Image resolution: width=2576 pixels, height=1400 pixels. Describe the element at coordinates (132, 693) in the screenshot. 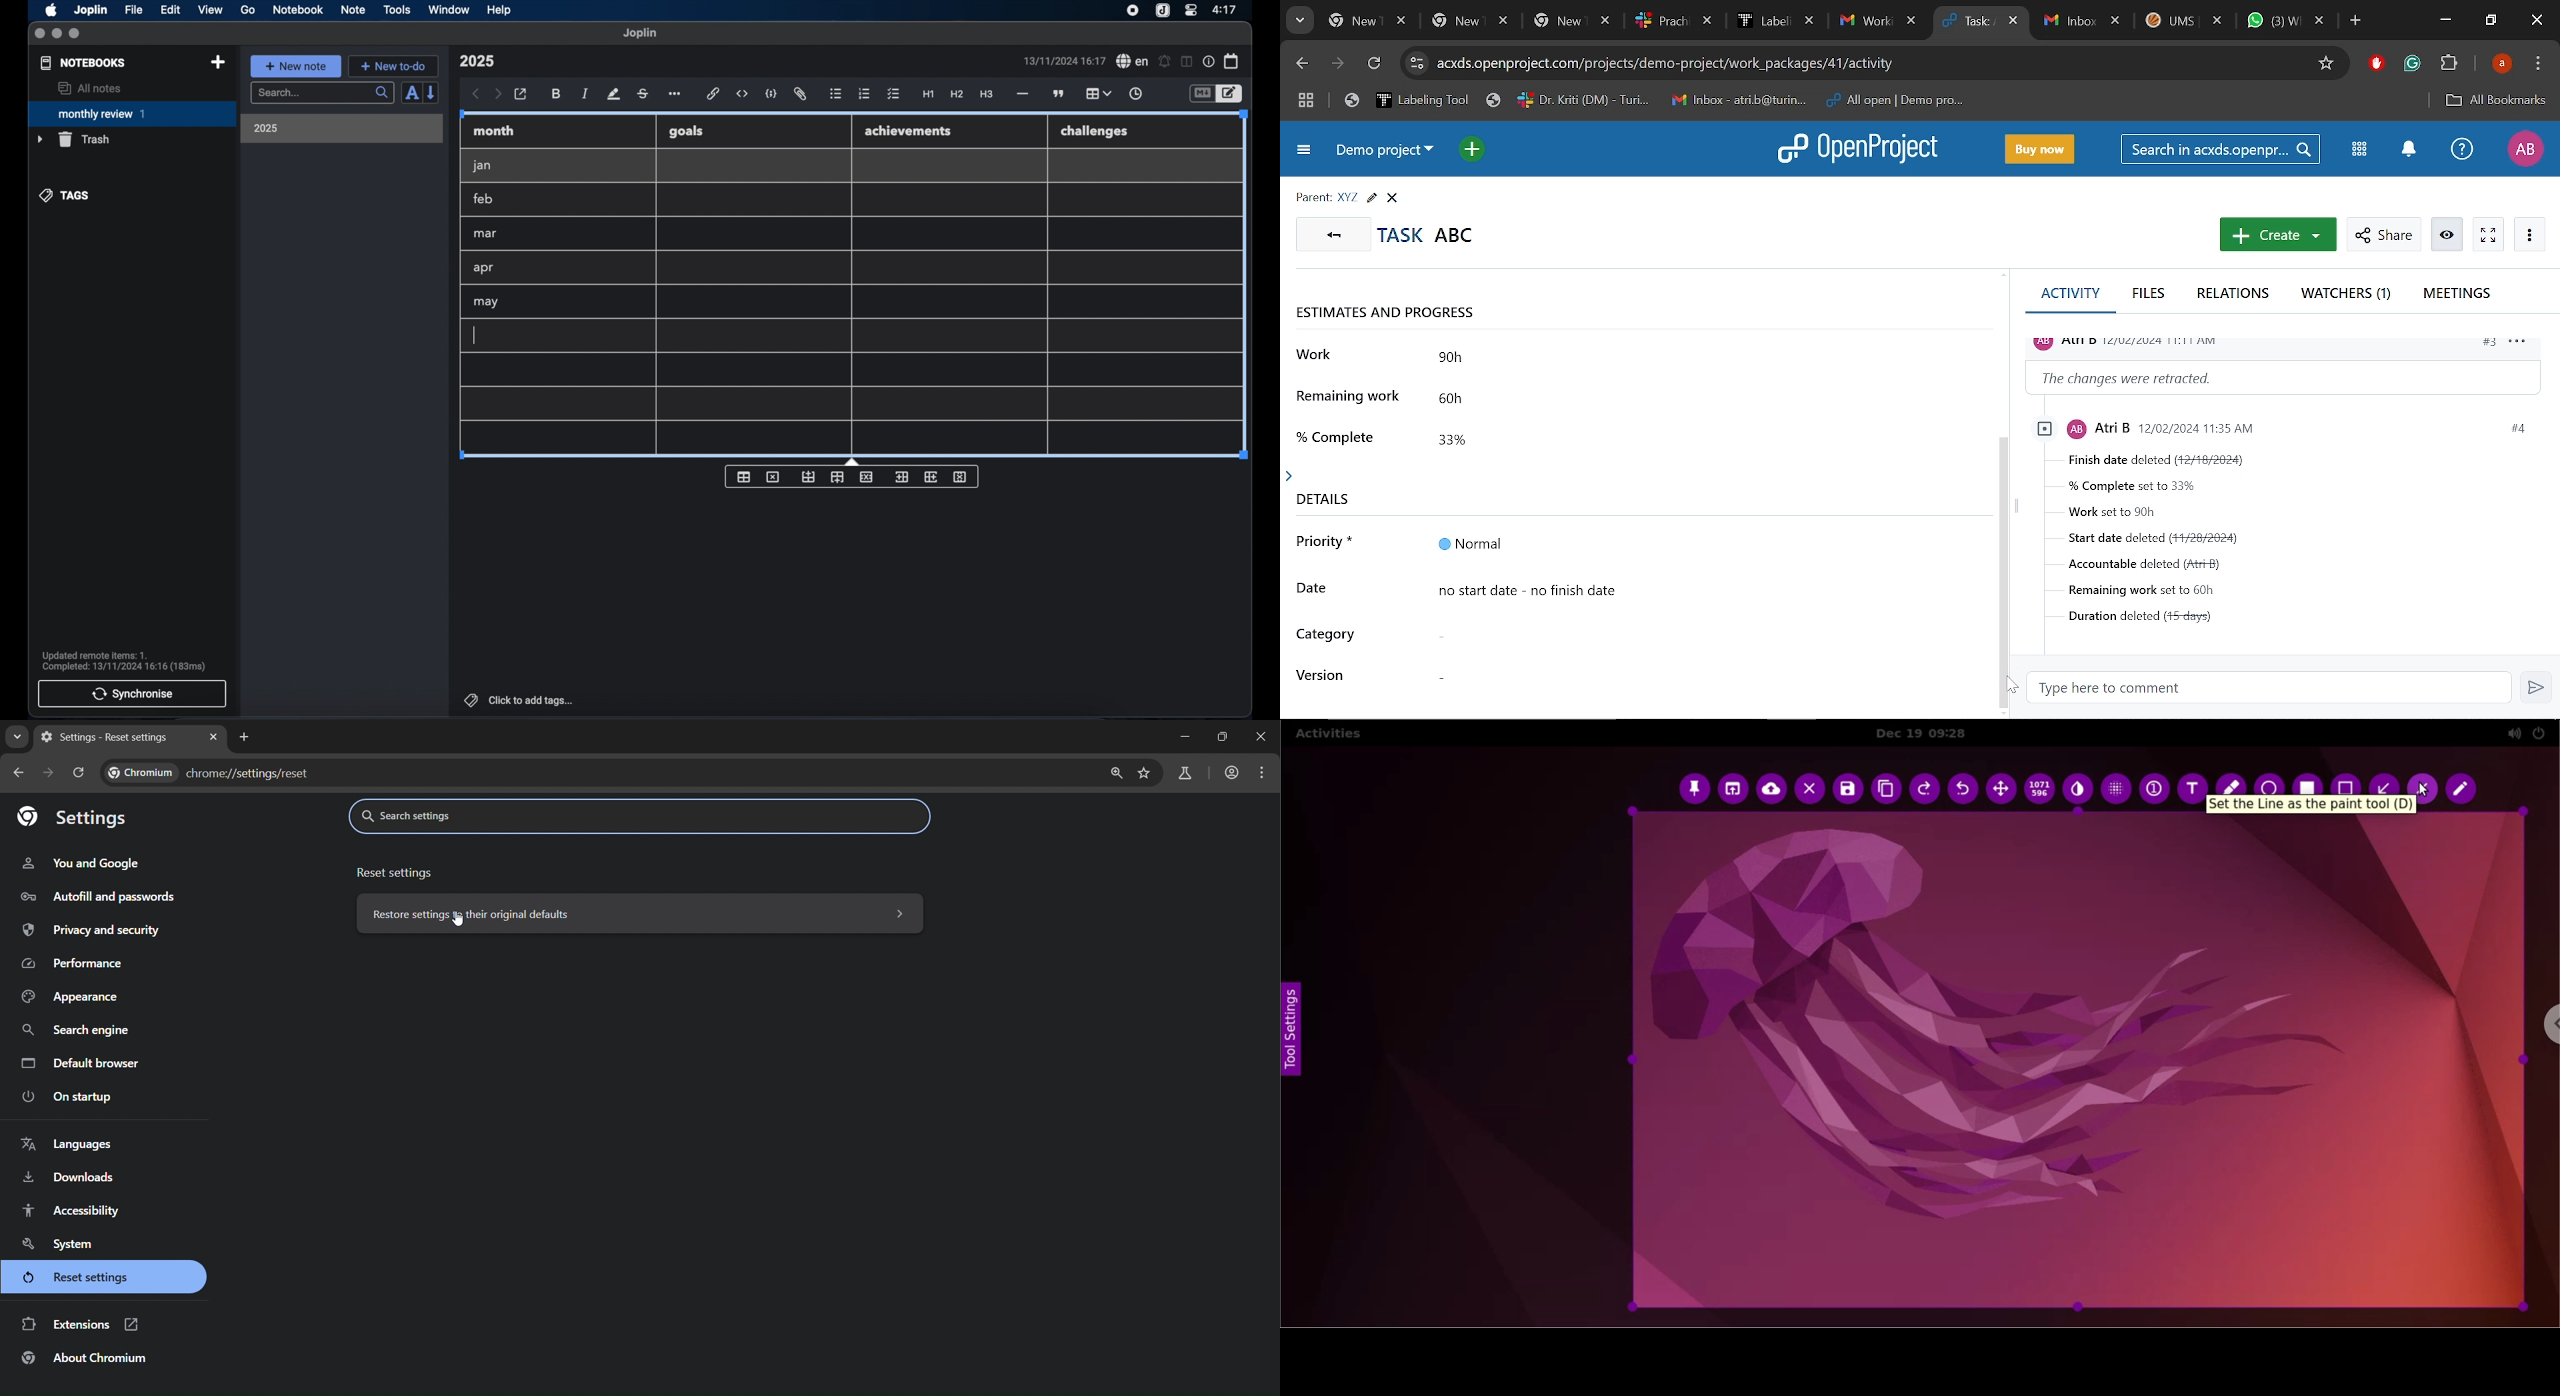

I see `synchronise` at that location.